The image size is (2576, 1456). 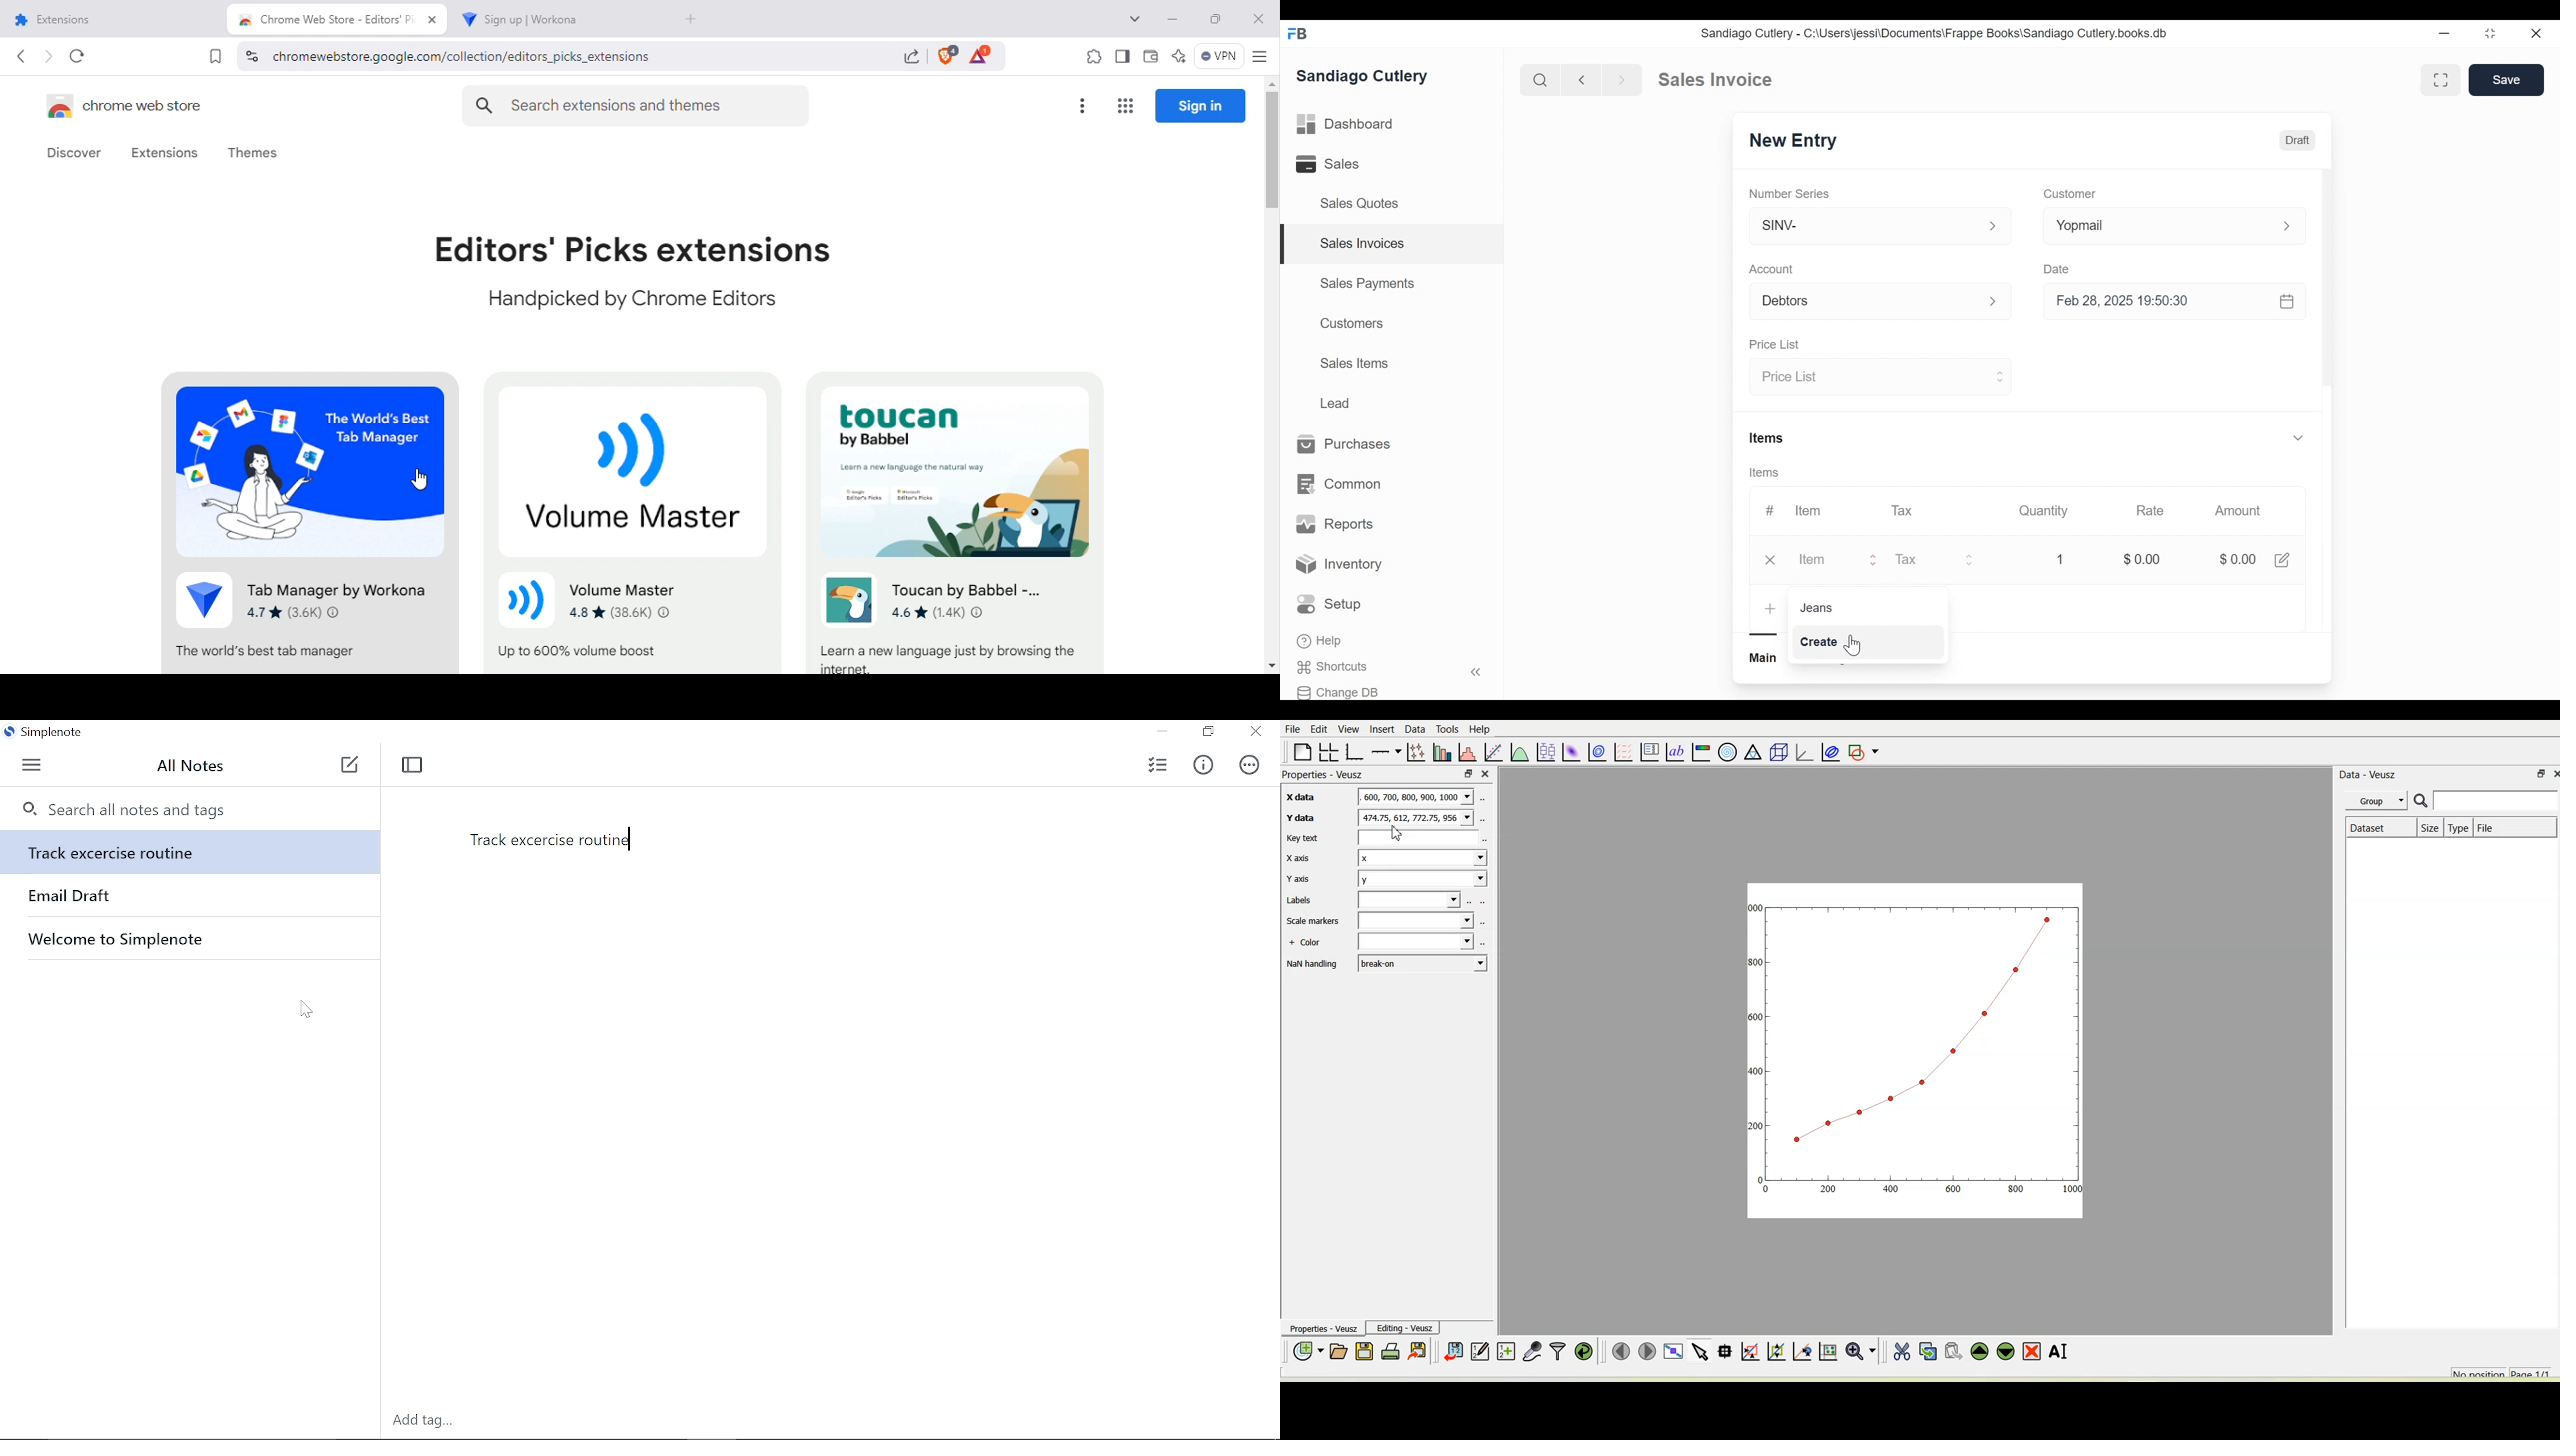 I want to click on Plot a 2d dataset as an image, so click(x=1571, y=751).